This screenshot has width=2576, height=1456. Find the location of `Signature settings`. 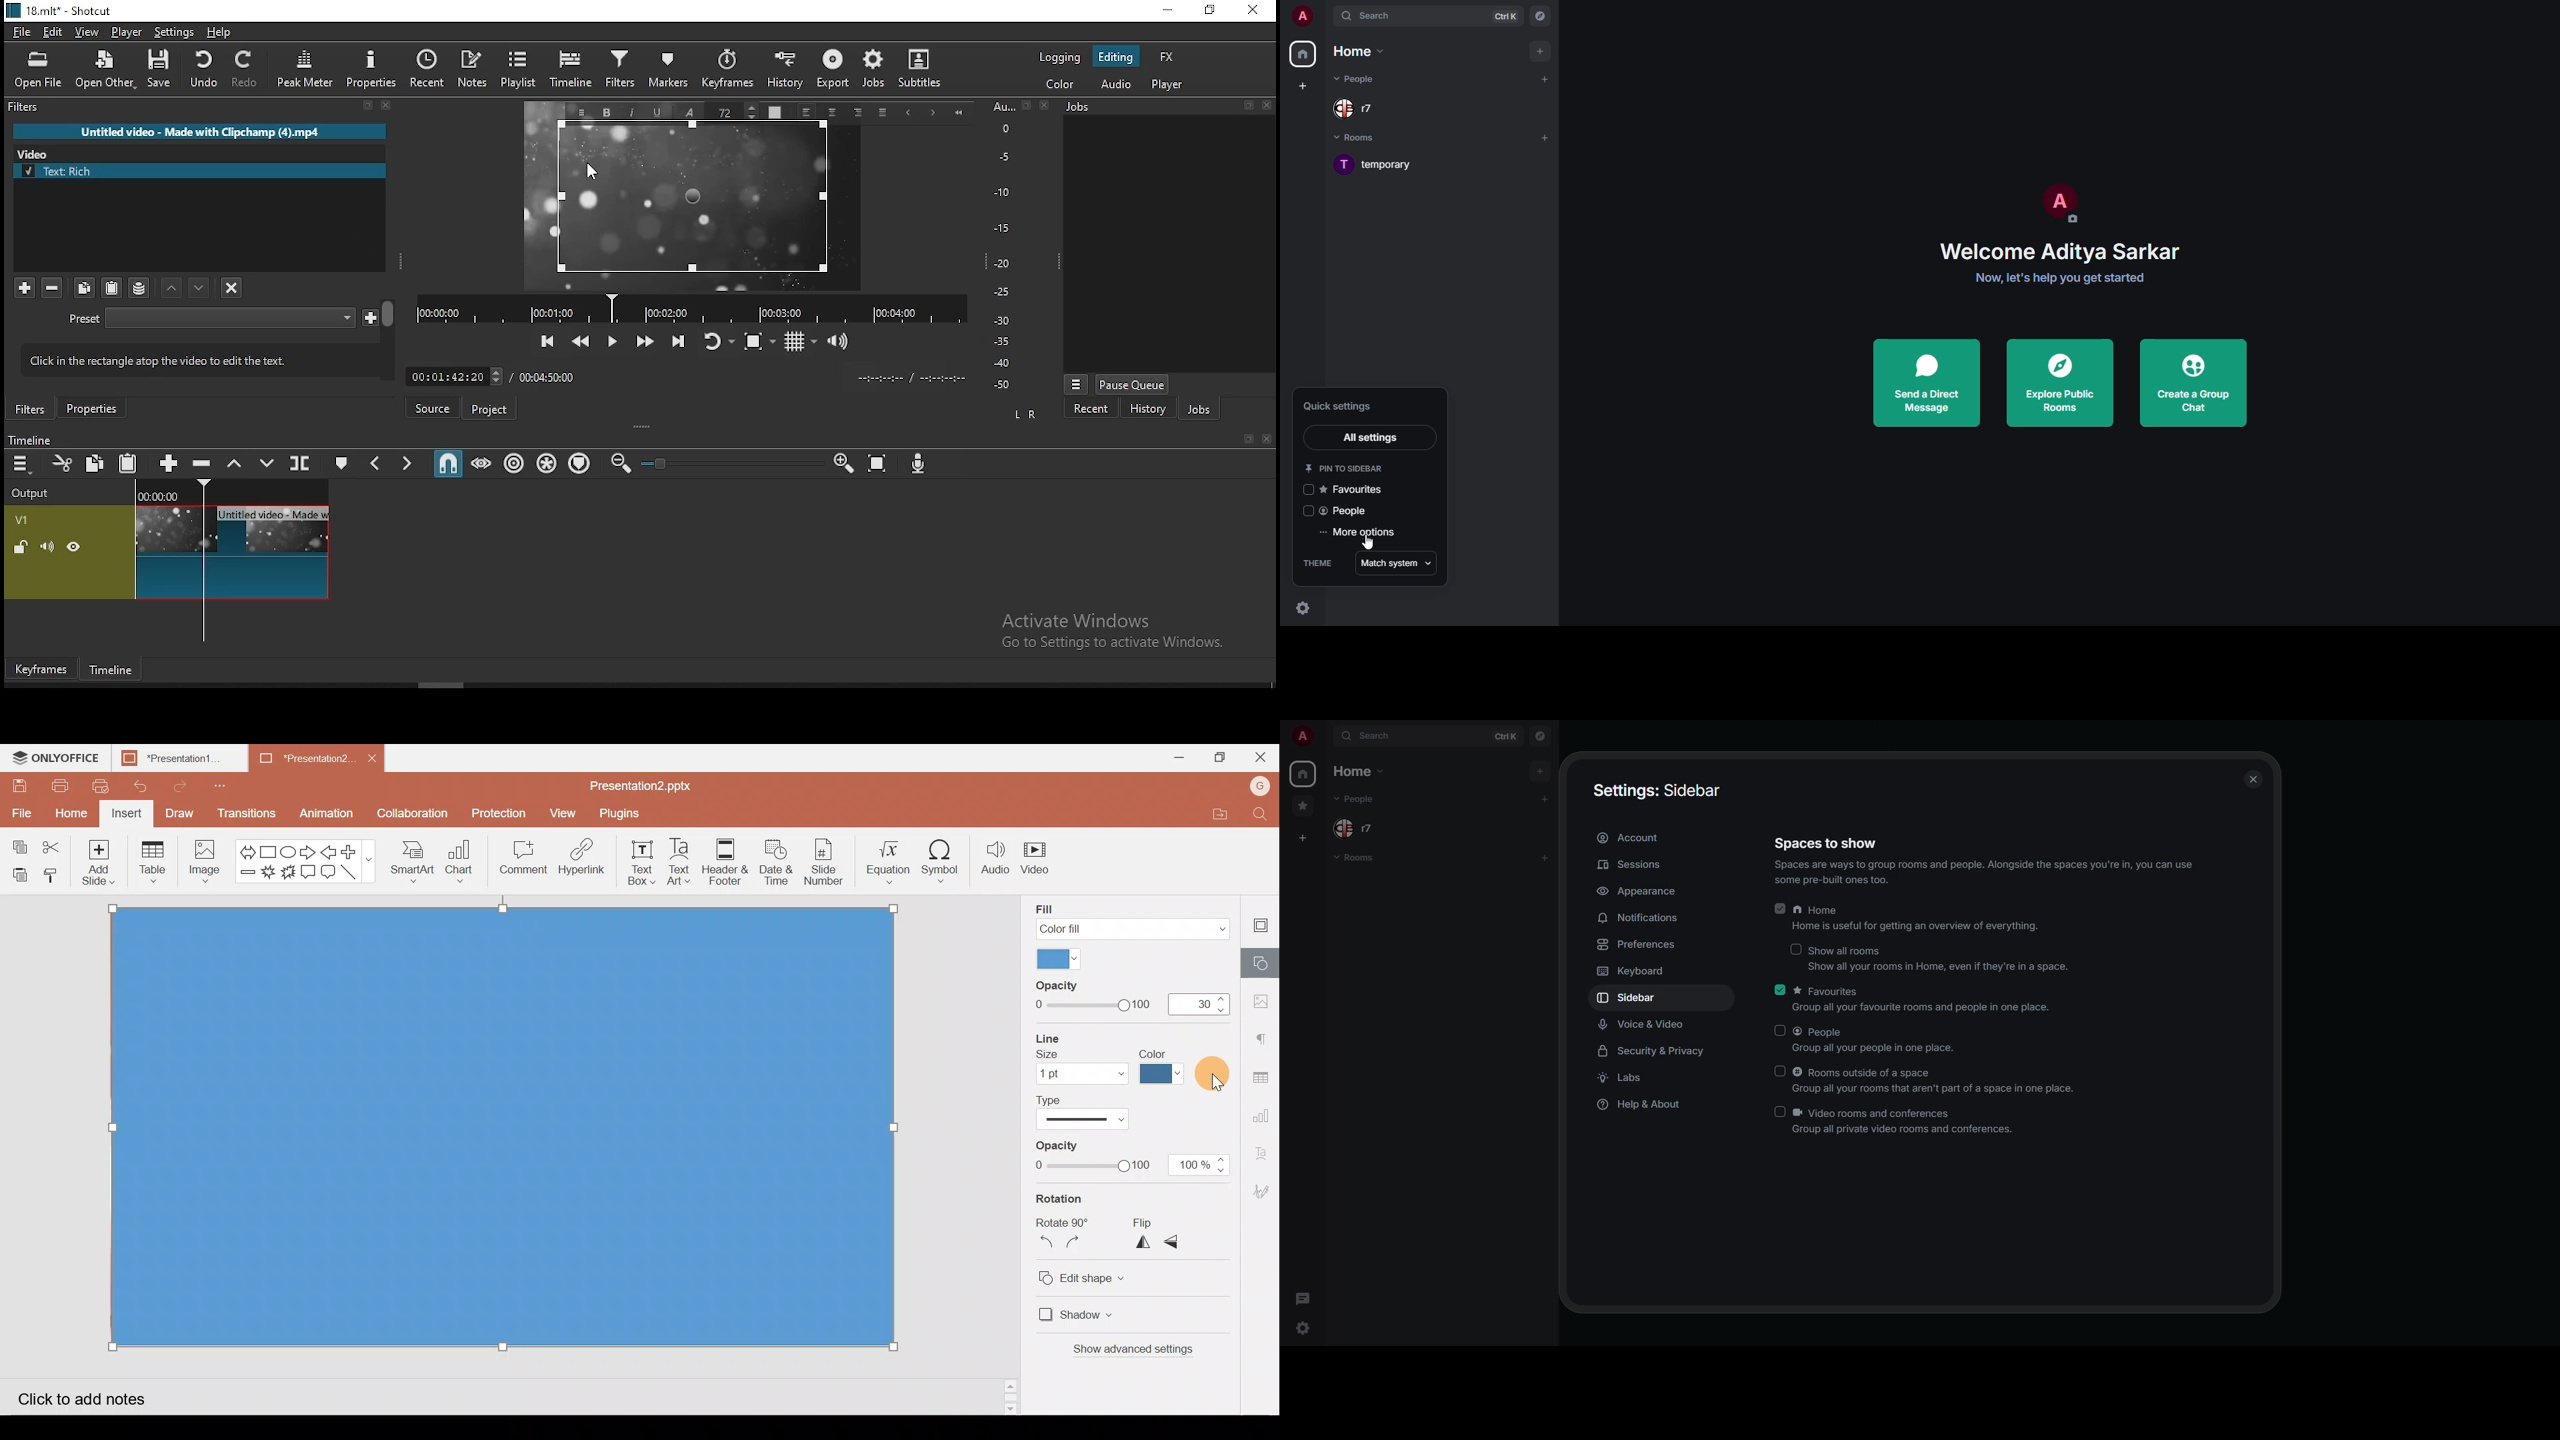

Signature settings is located at coordinates (1264, 1189).